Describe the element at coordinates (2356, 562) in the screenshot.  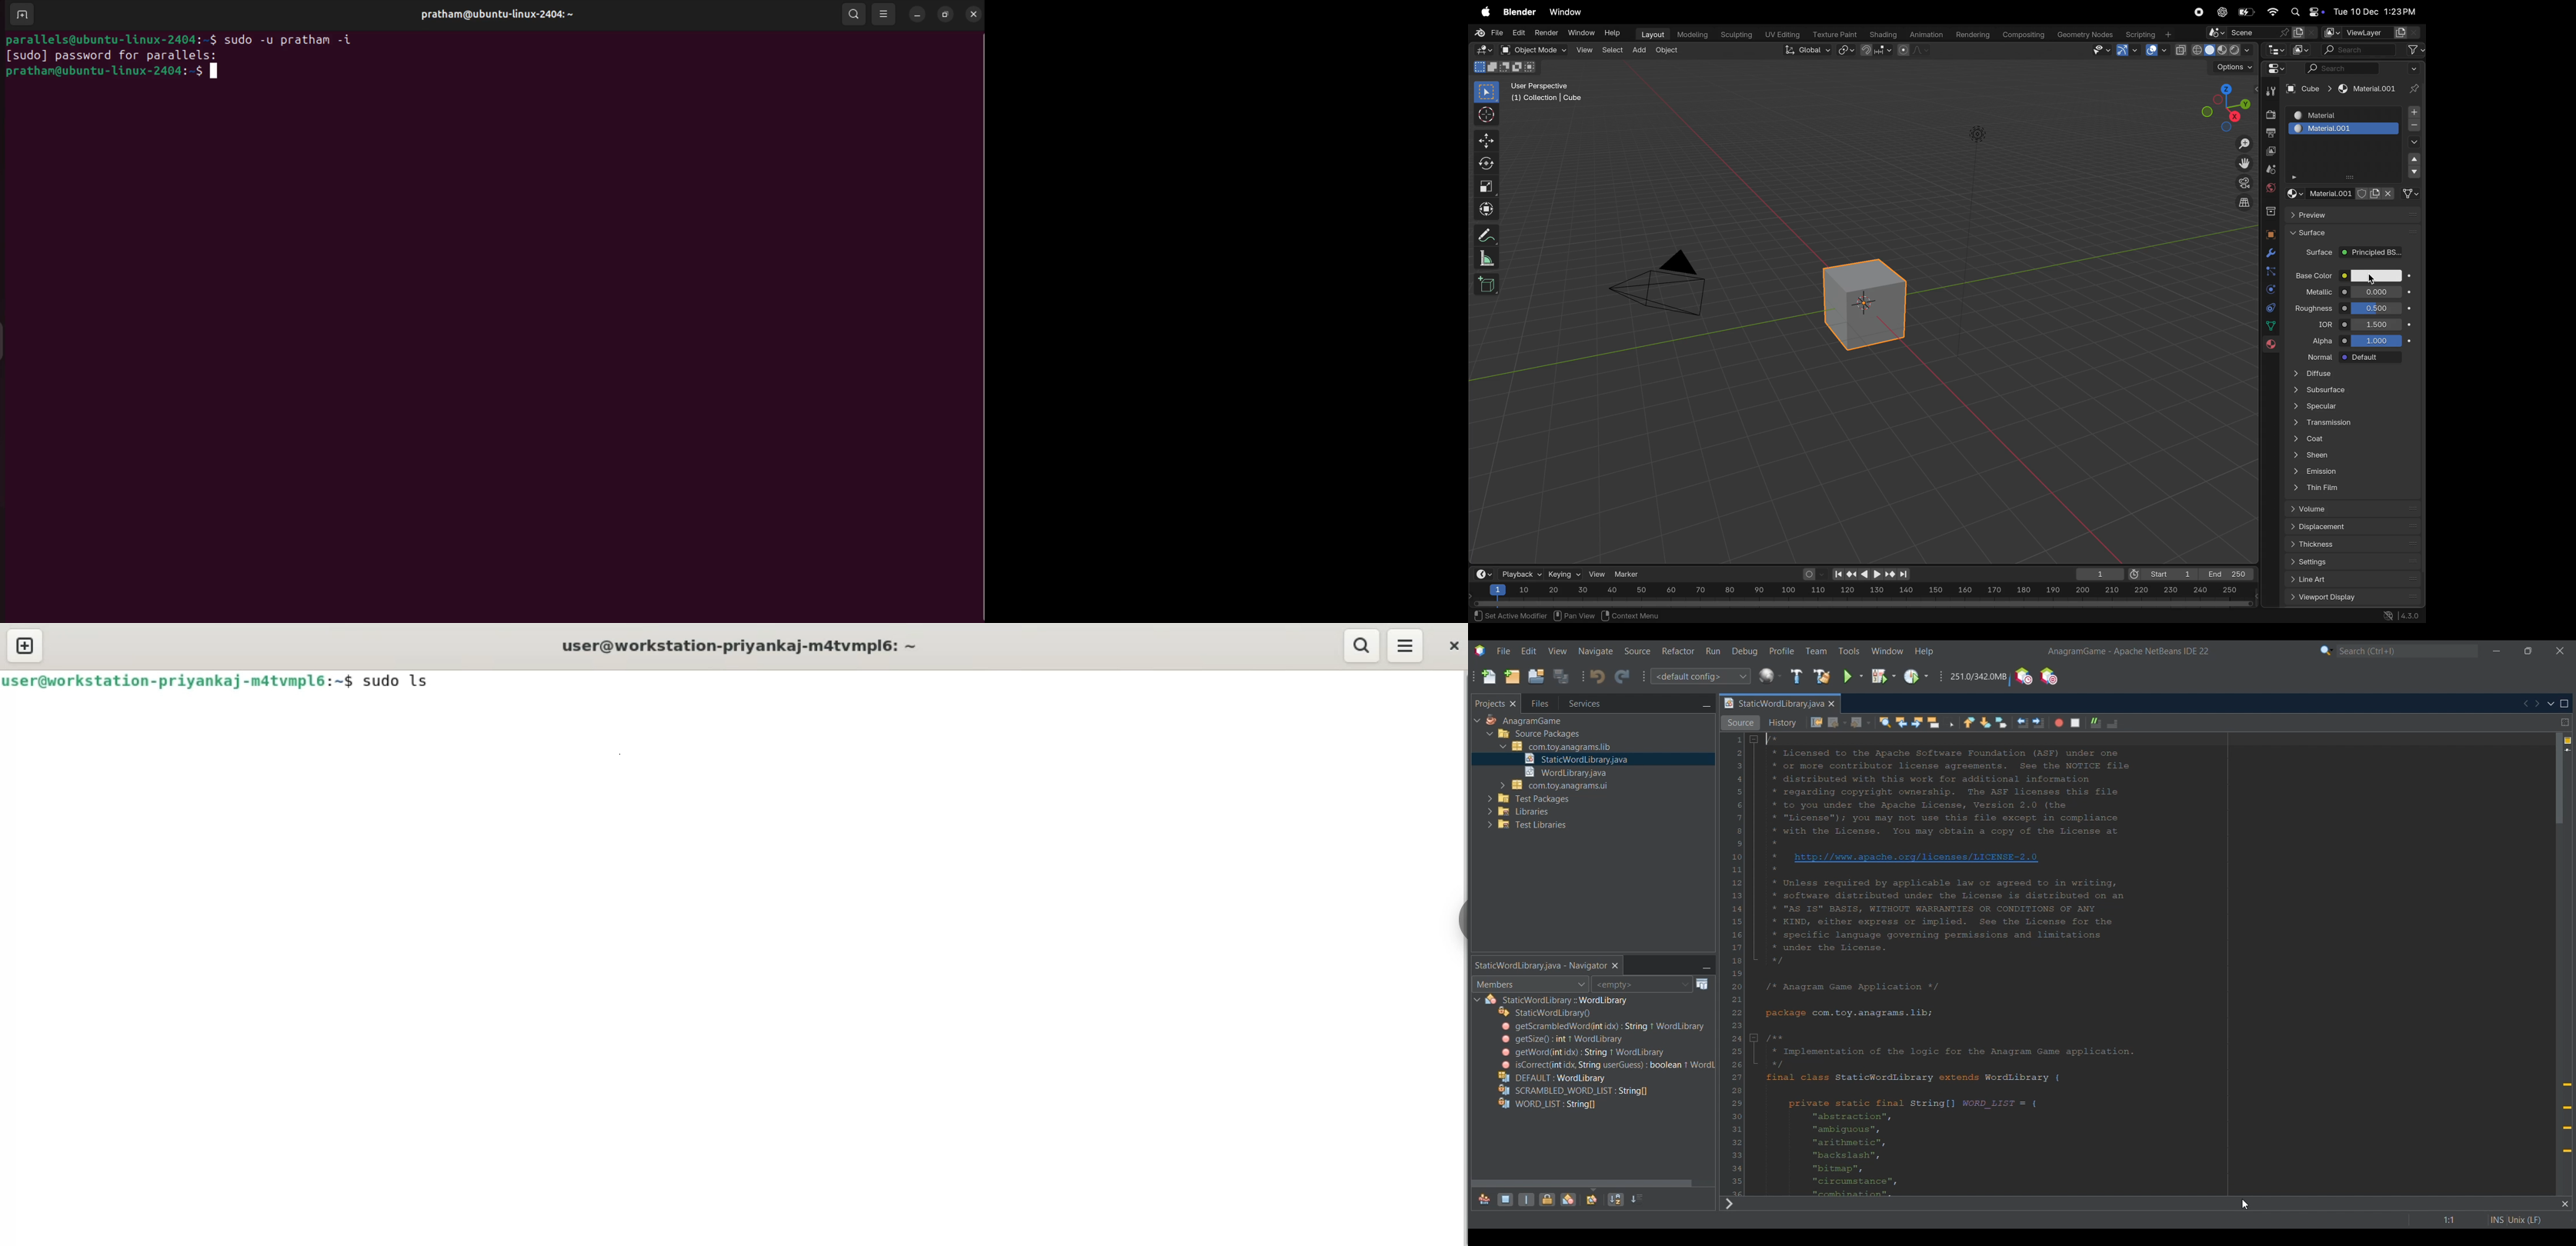
I see `settings` at that location.